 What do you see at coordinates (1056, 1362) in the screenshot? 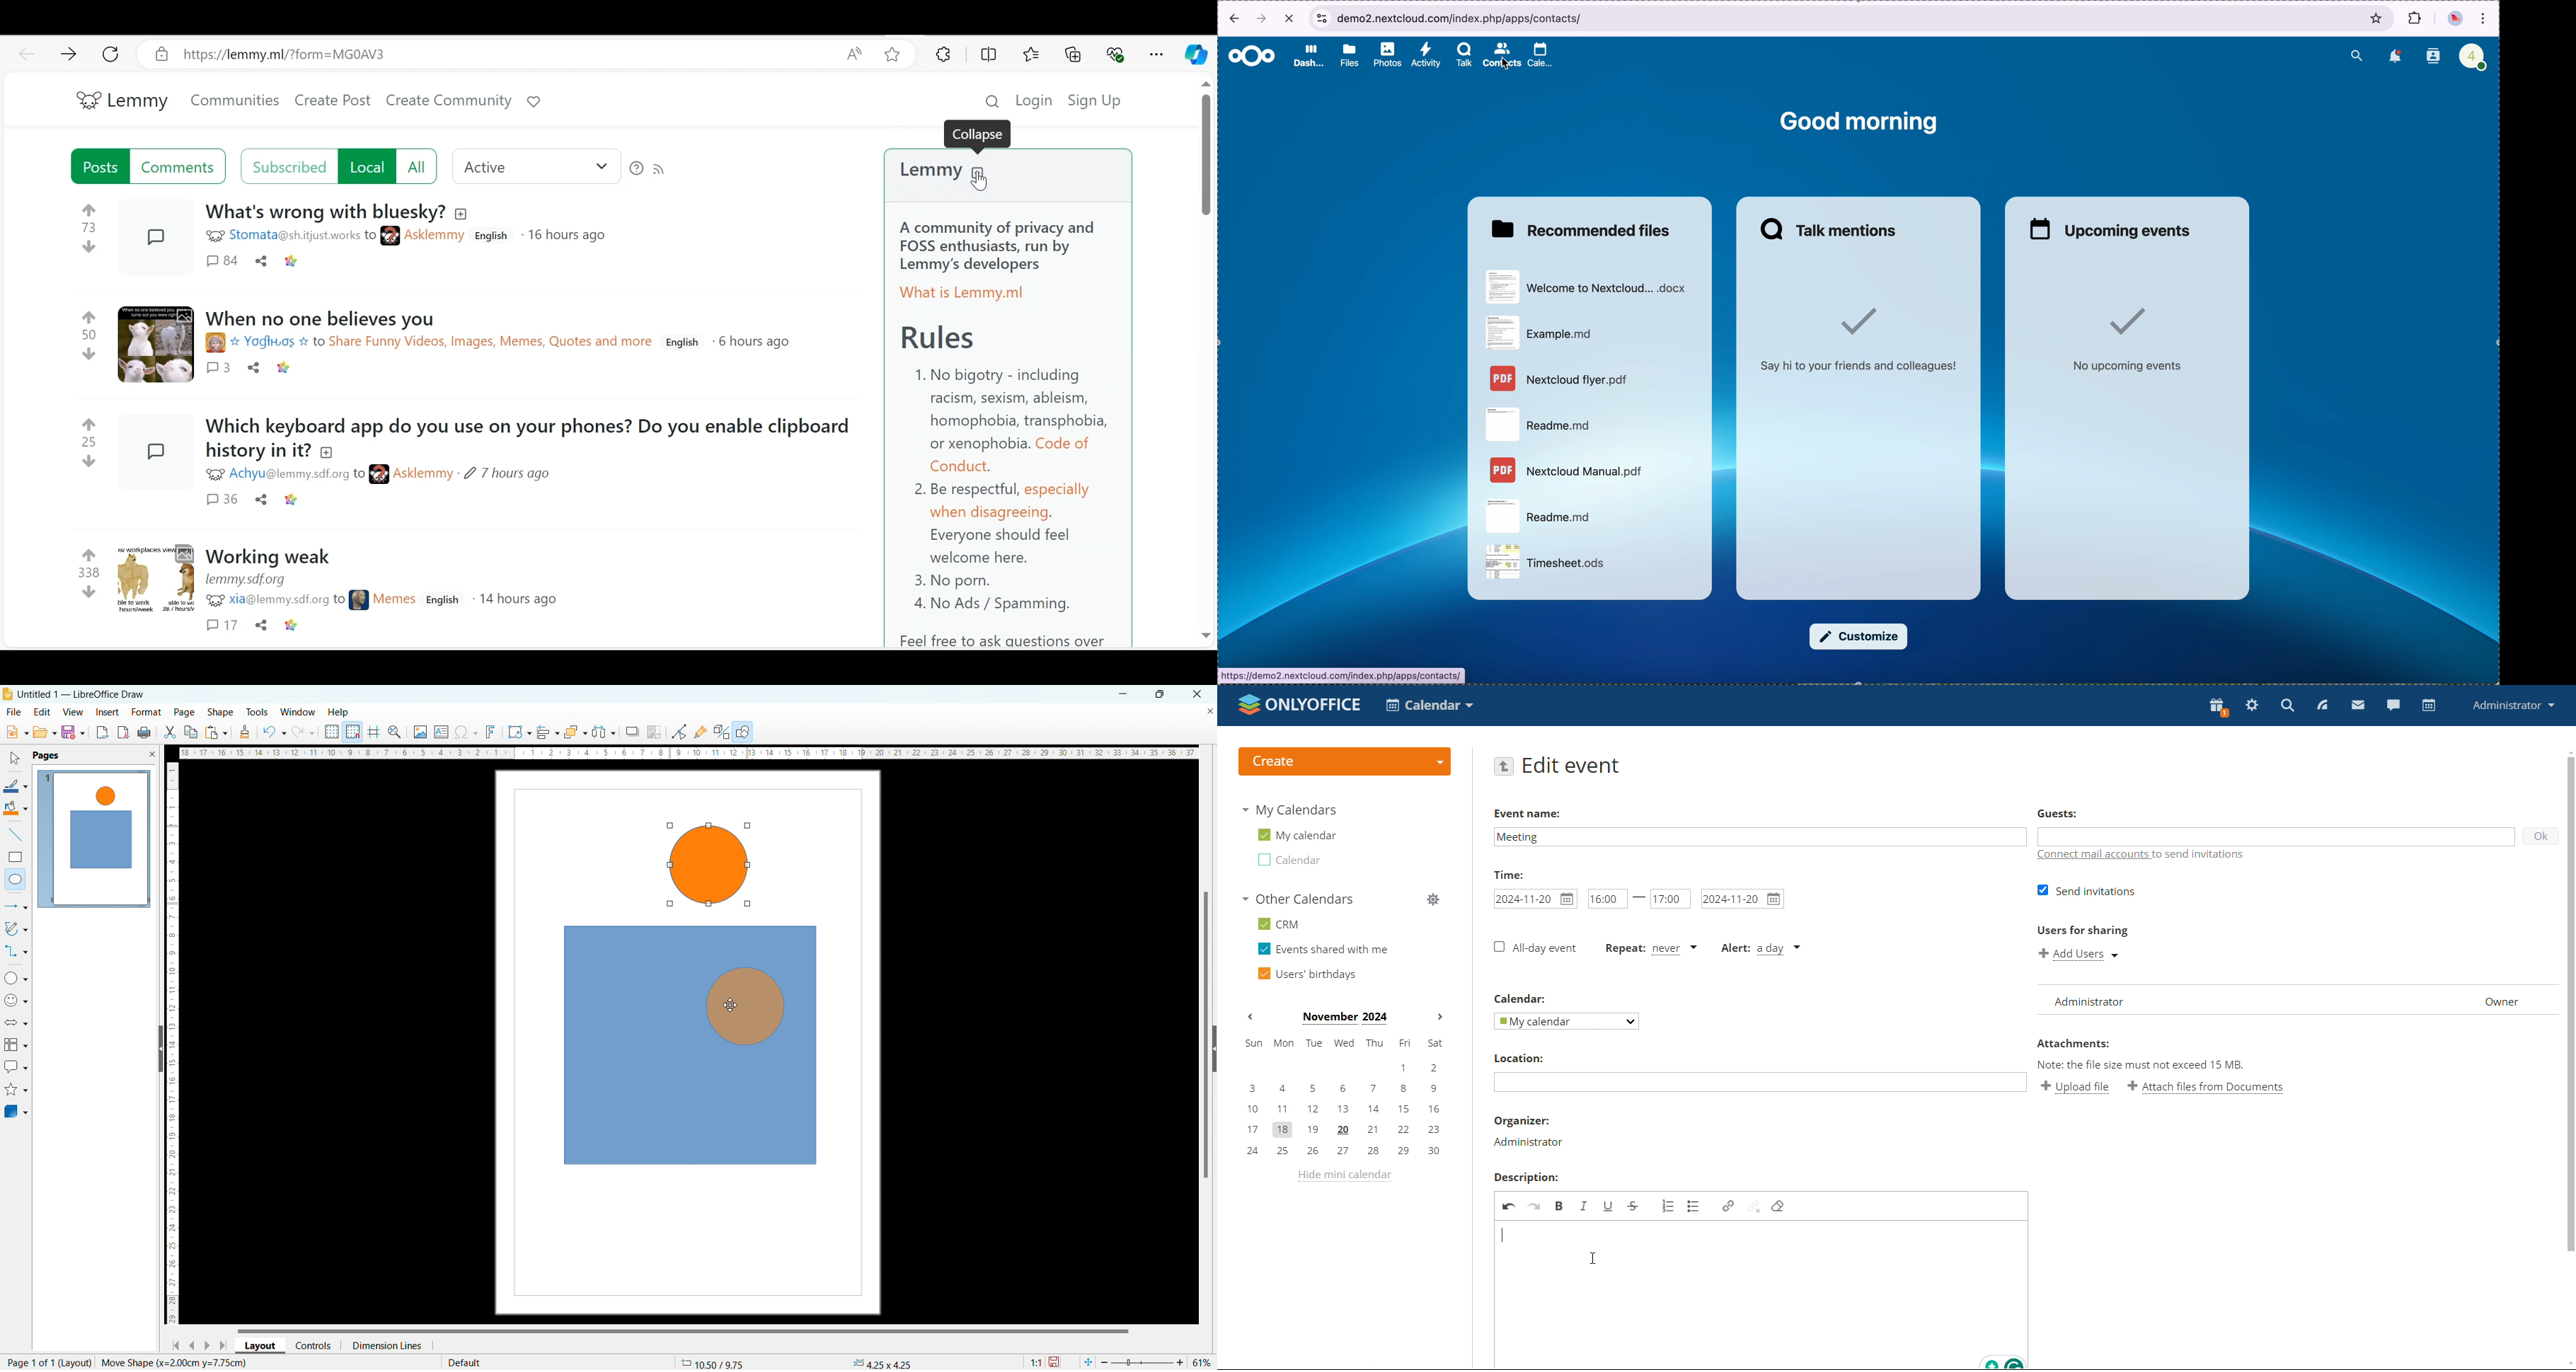
I see `save` at bounding box center [1056, 1362].